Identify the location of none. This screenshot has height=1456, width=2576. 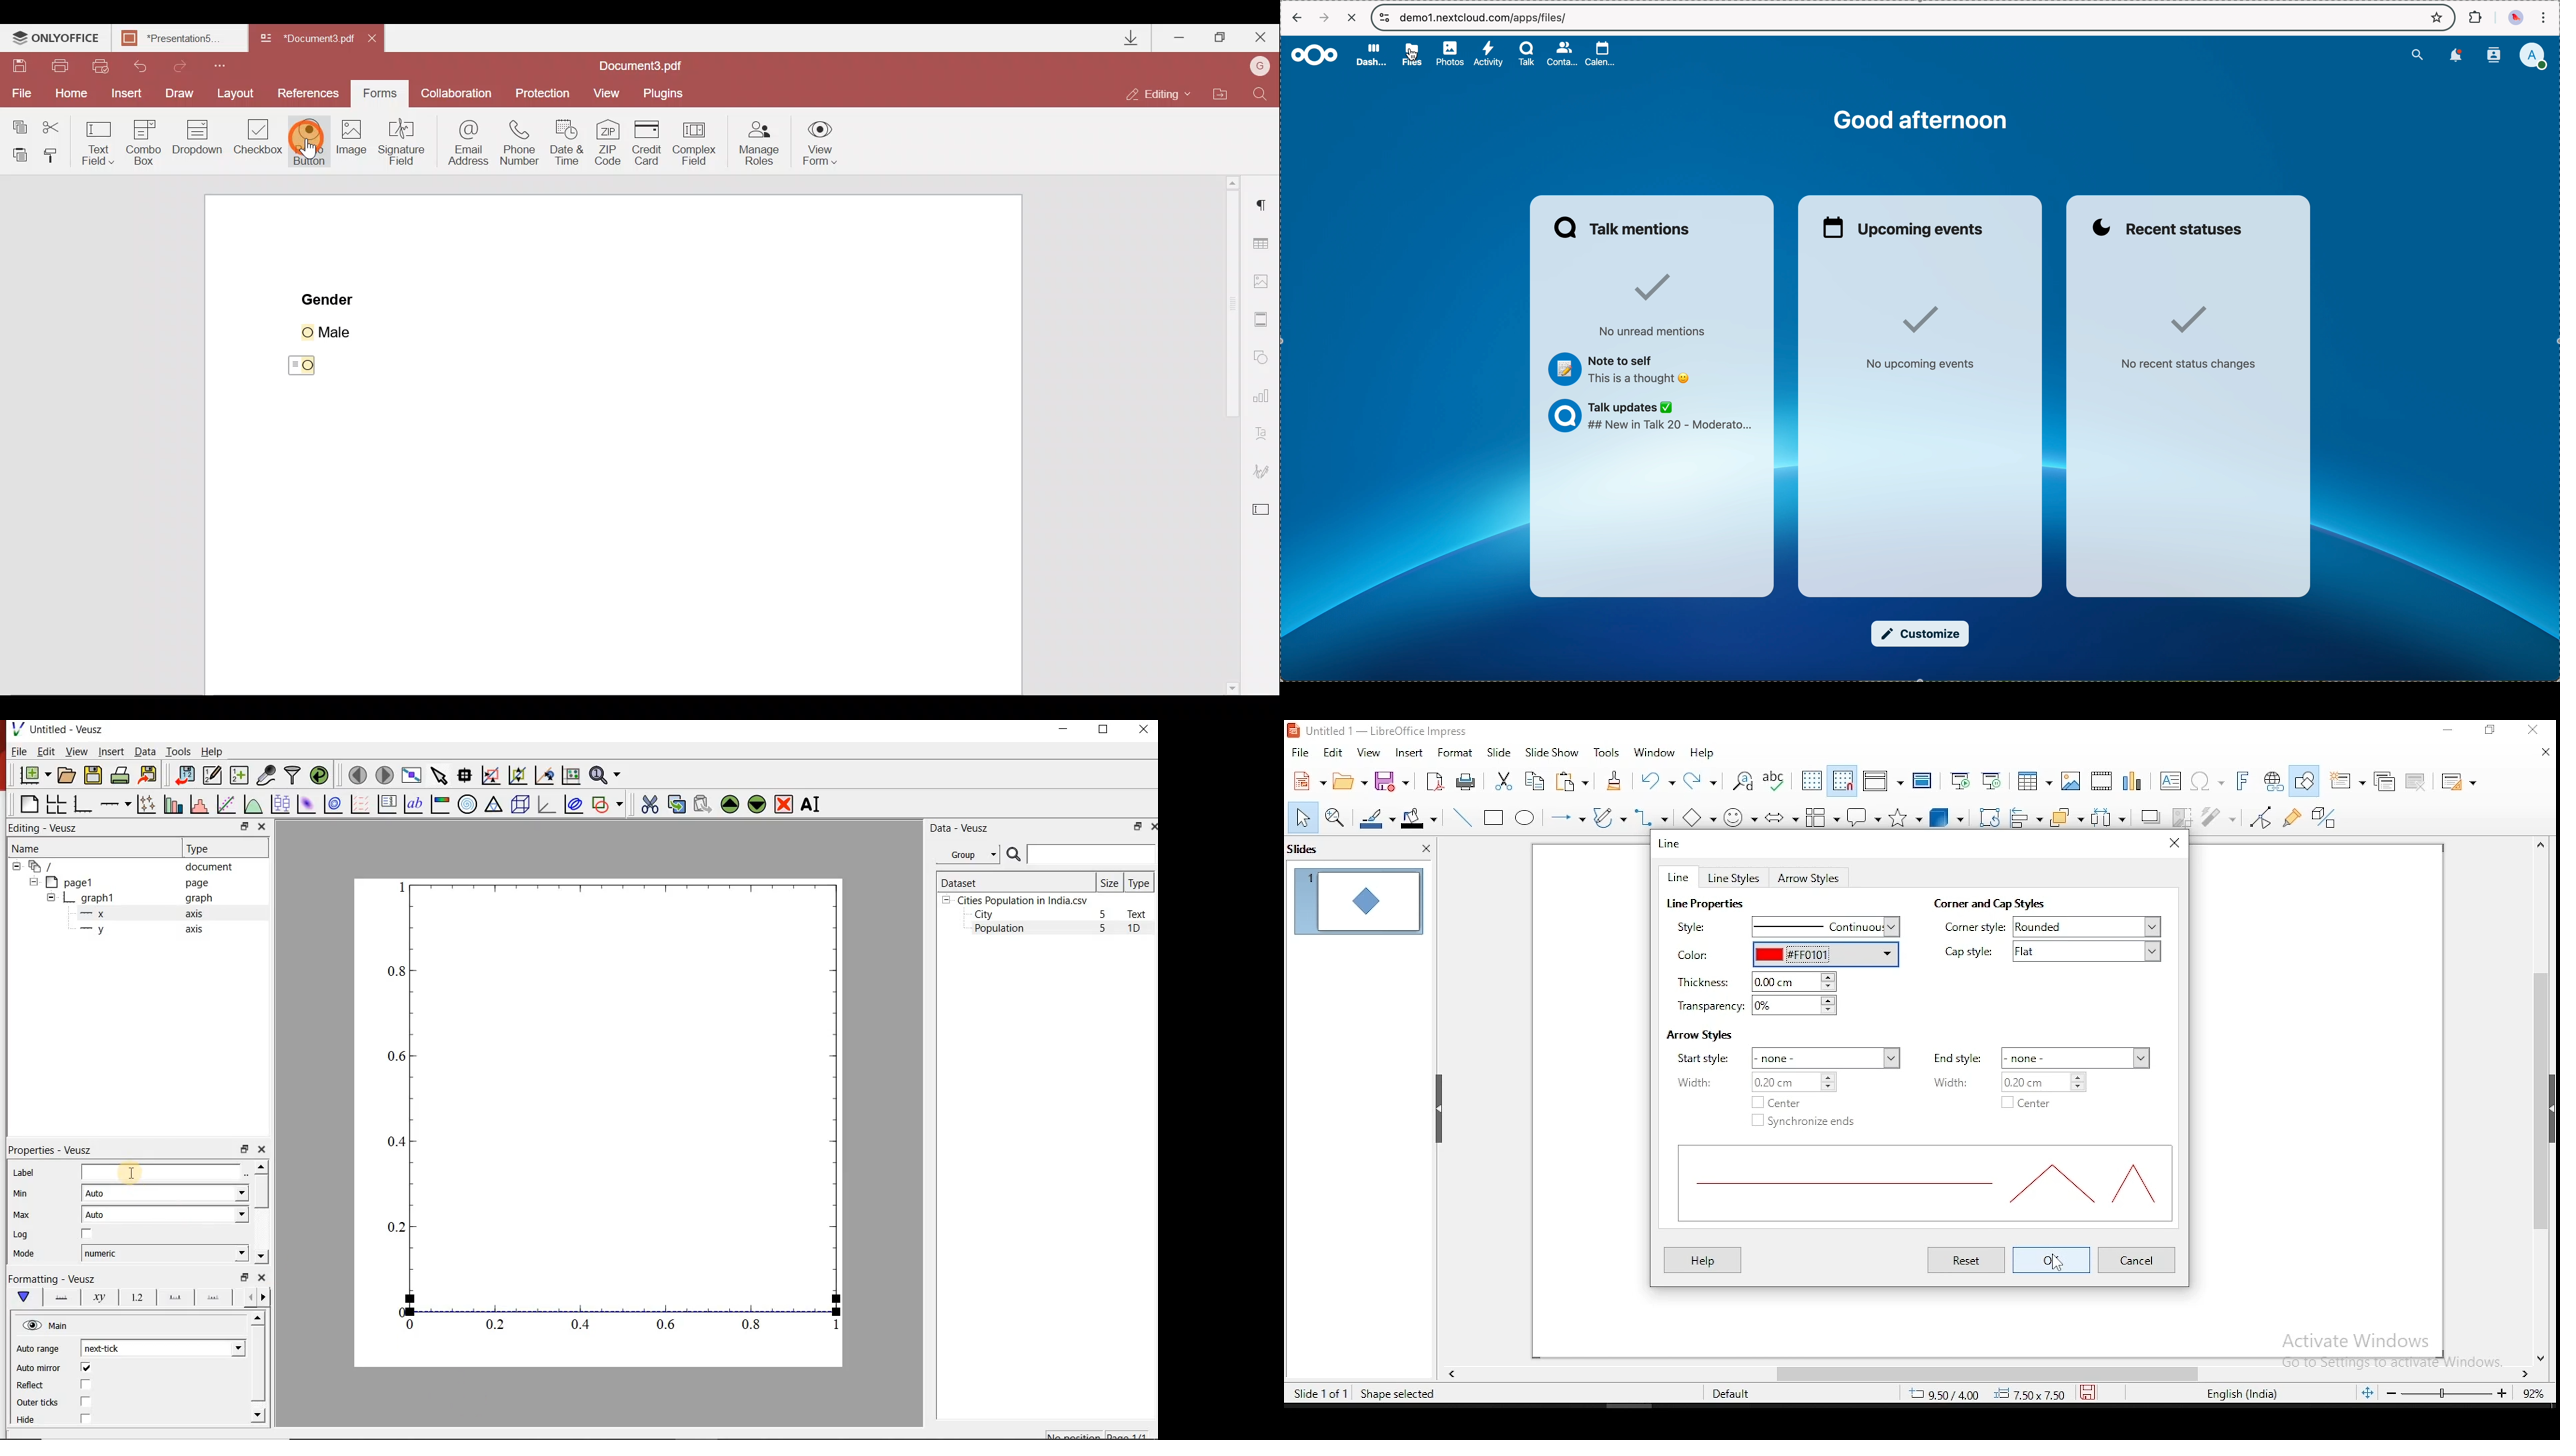
(1828, 1058).